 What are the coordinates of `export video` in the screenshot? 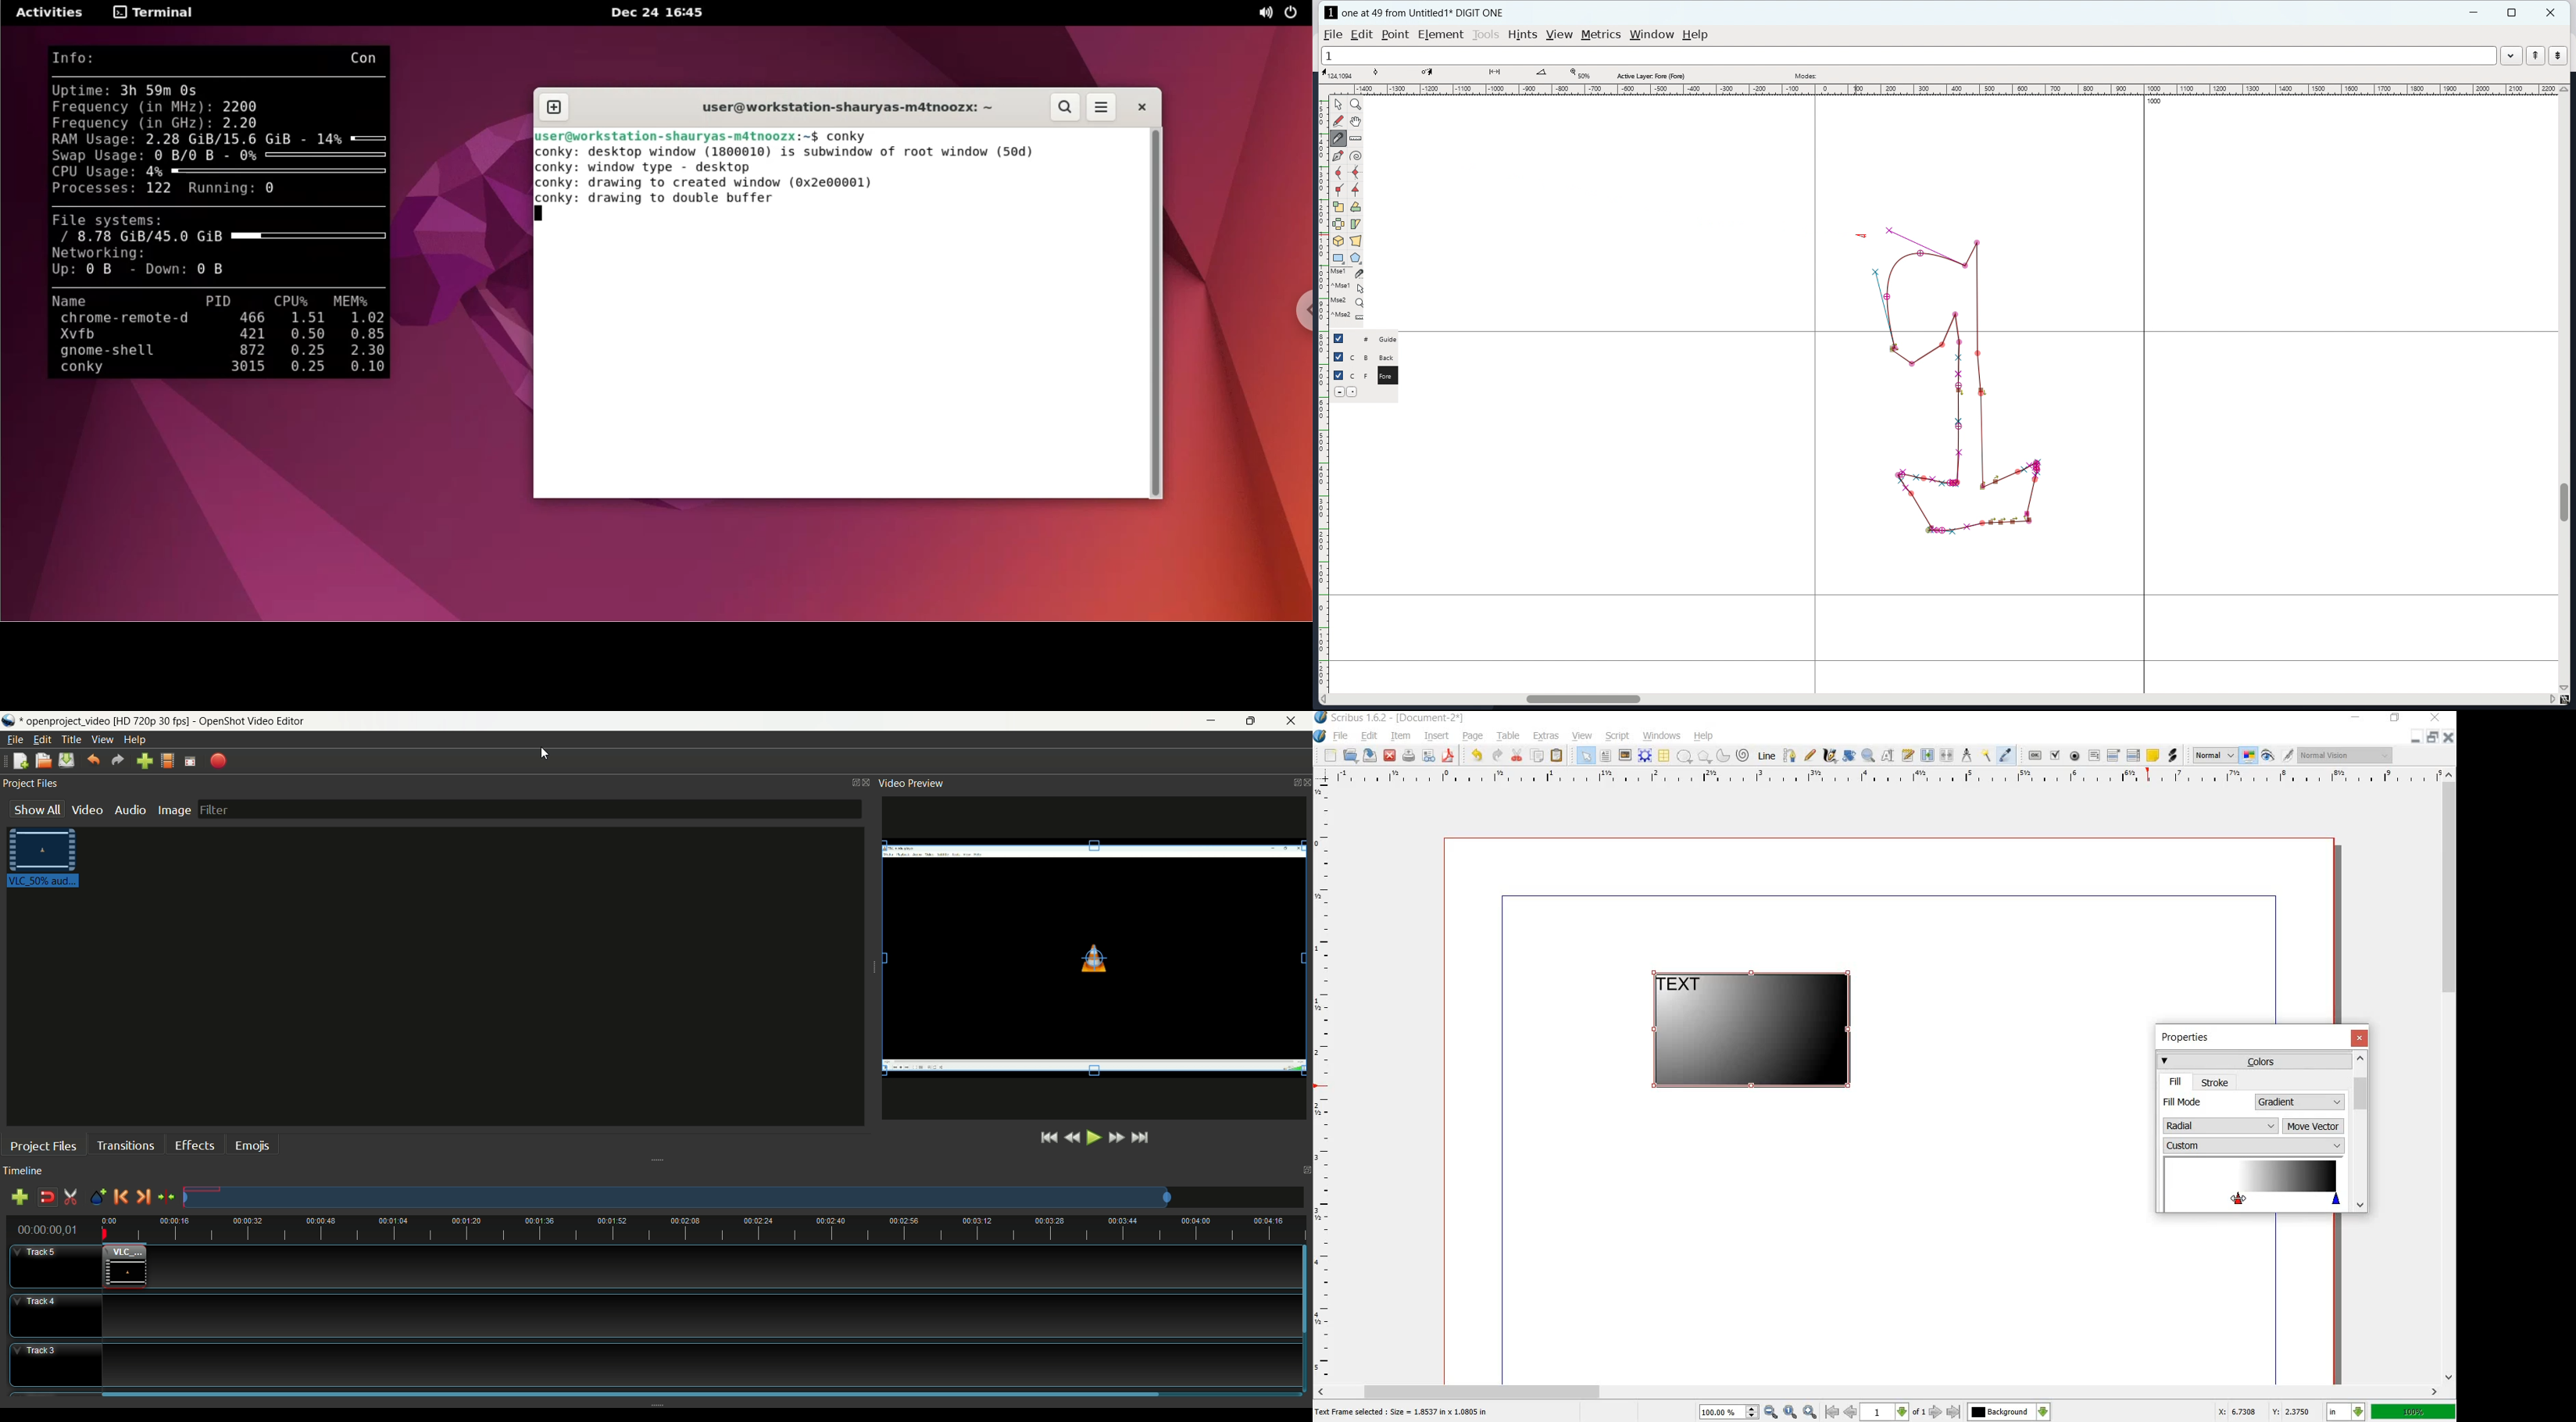 It's located at (219, 760).